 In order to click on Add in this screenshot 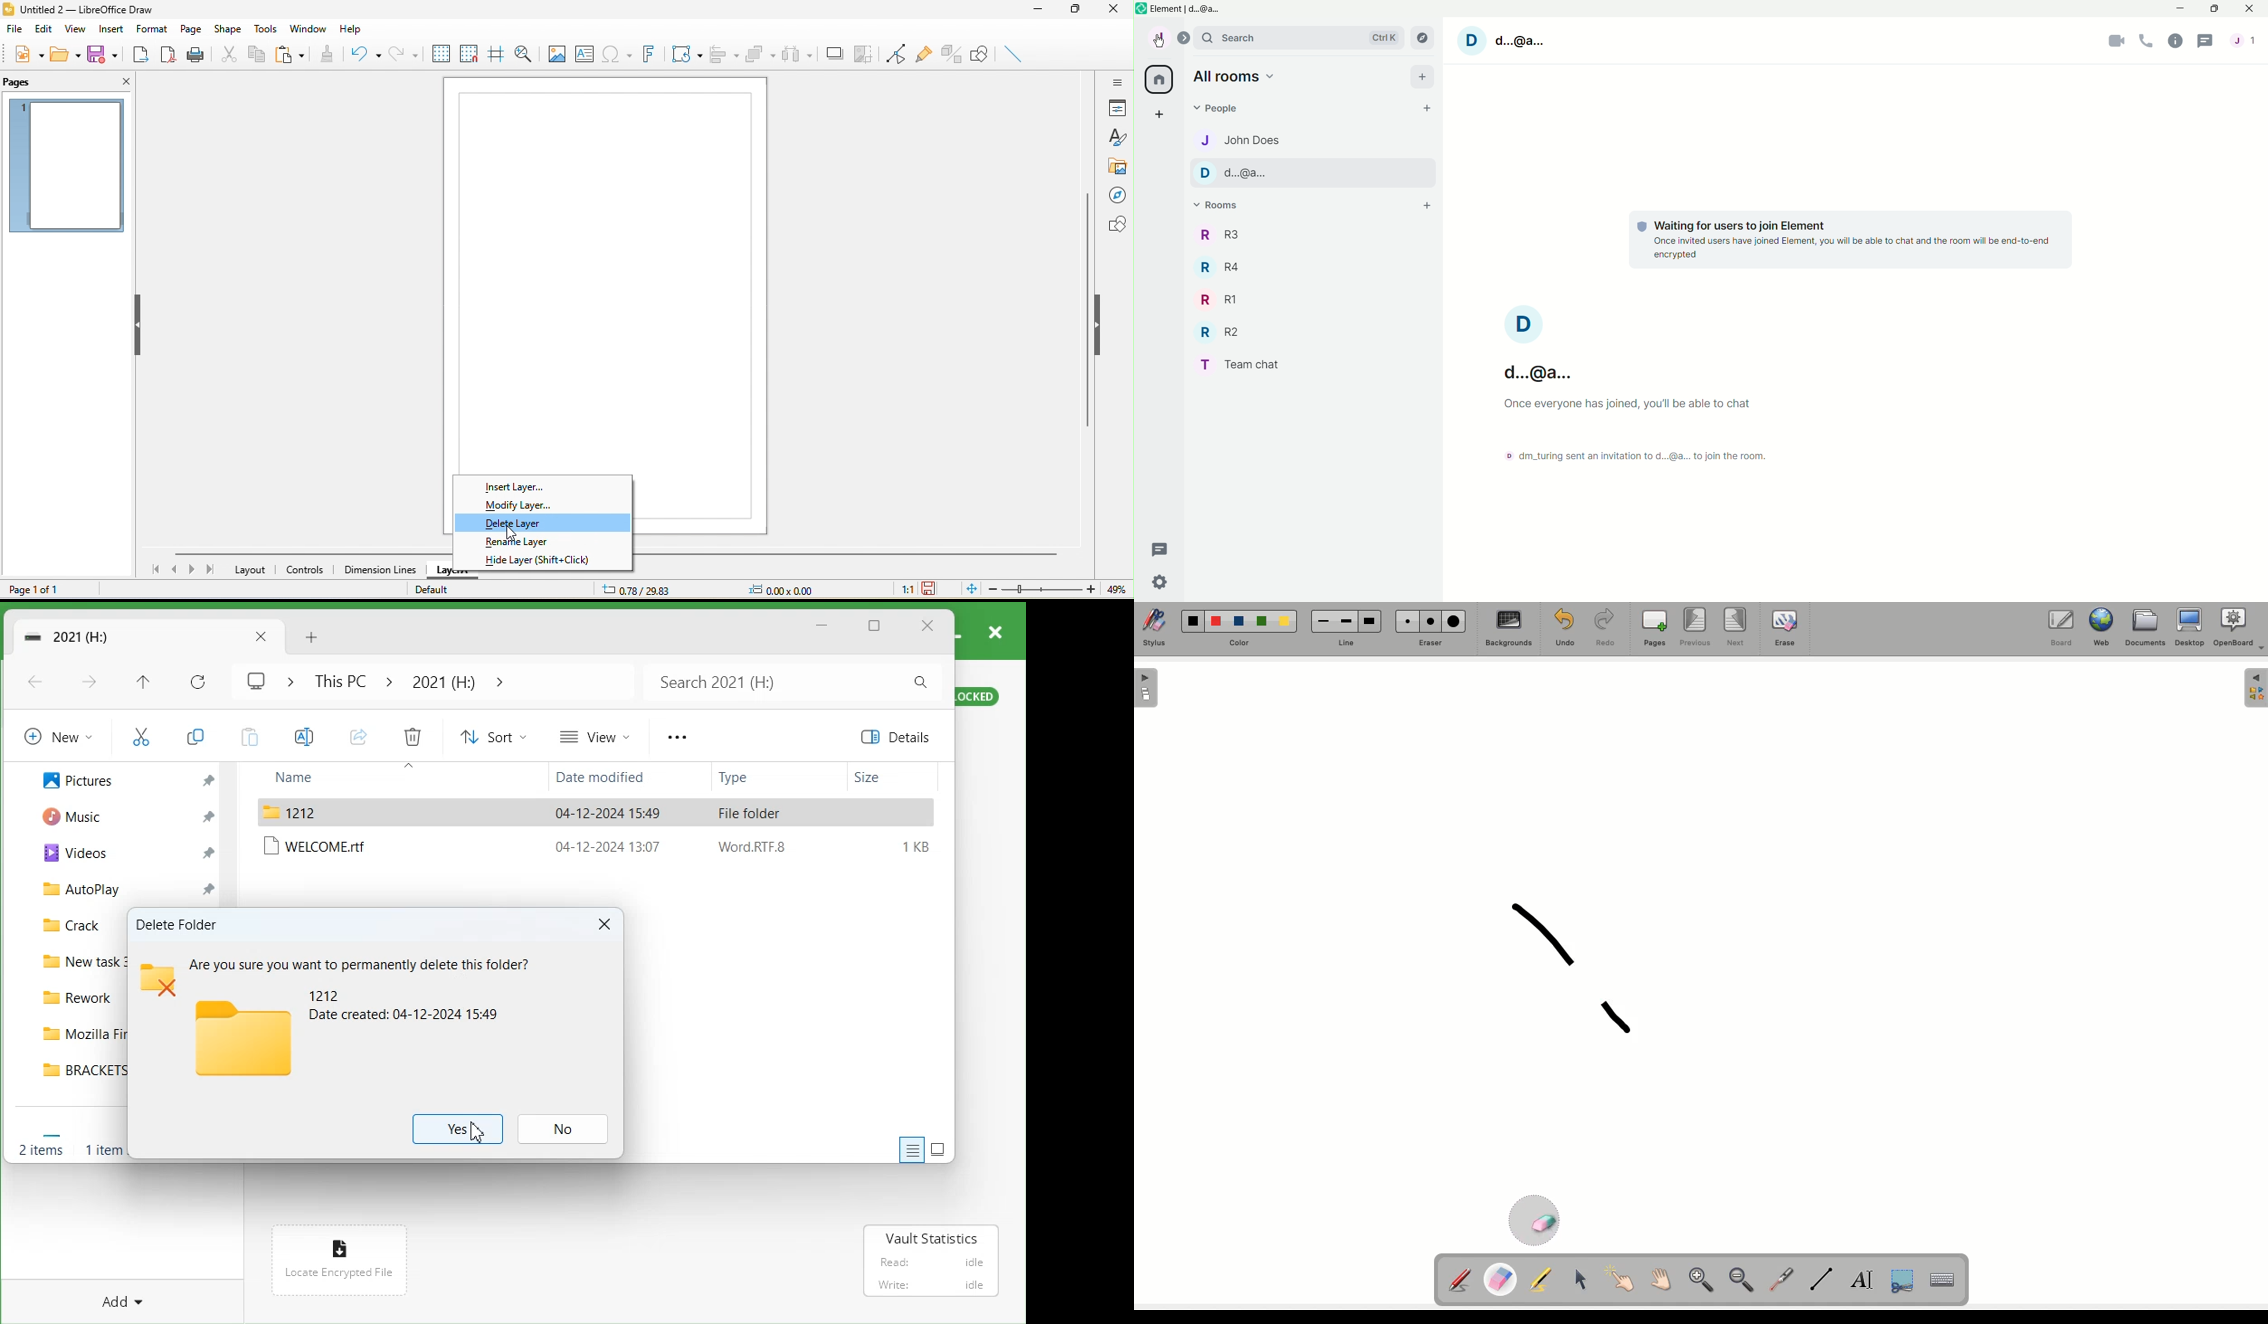, I will do `click(1422, 77)`.